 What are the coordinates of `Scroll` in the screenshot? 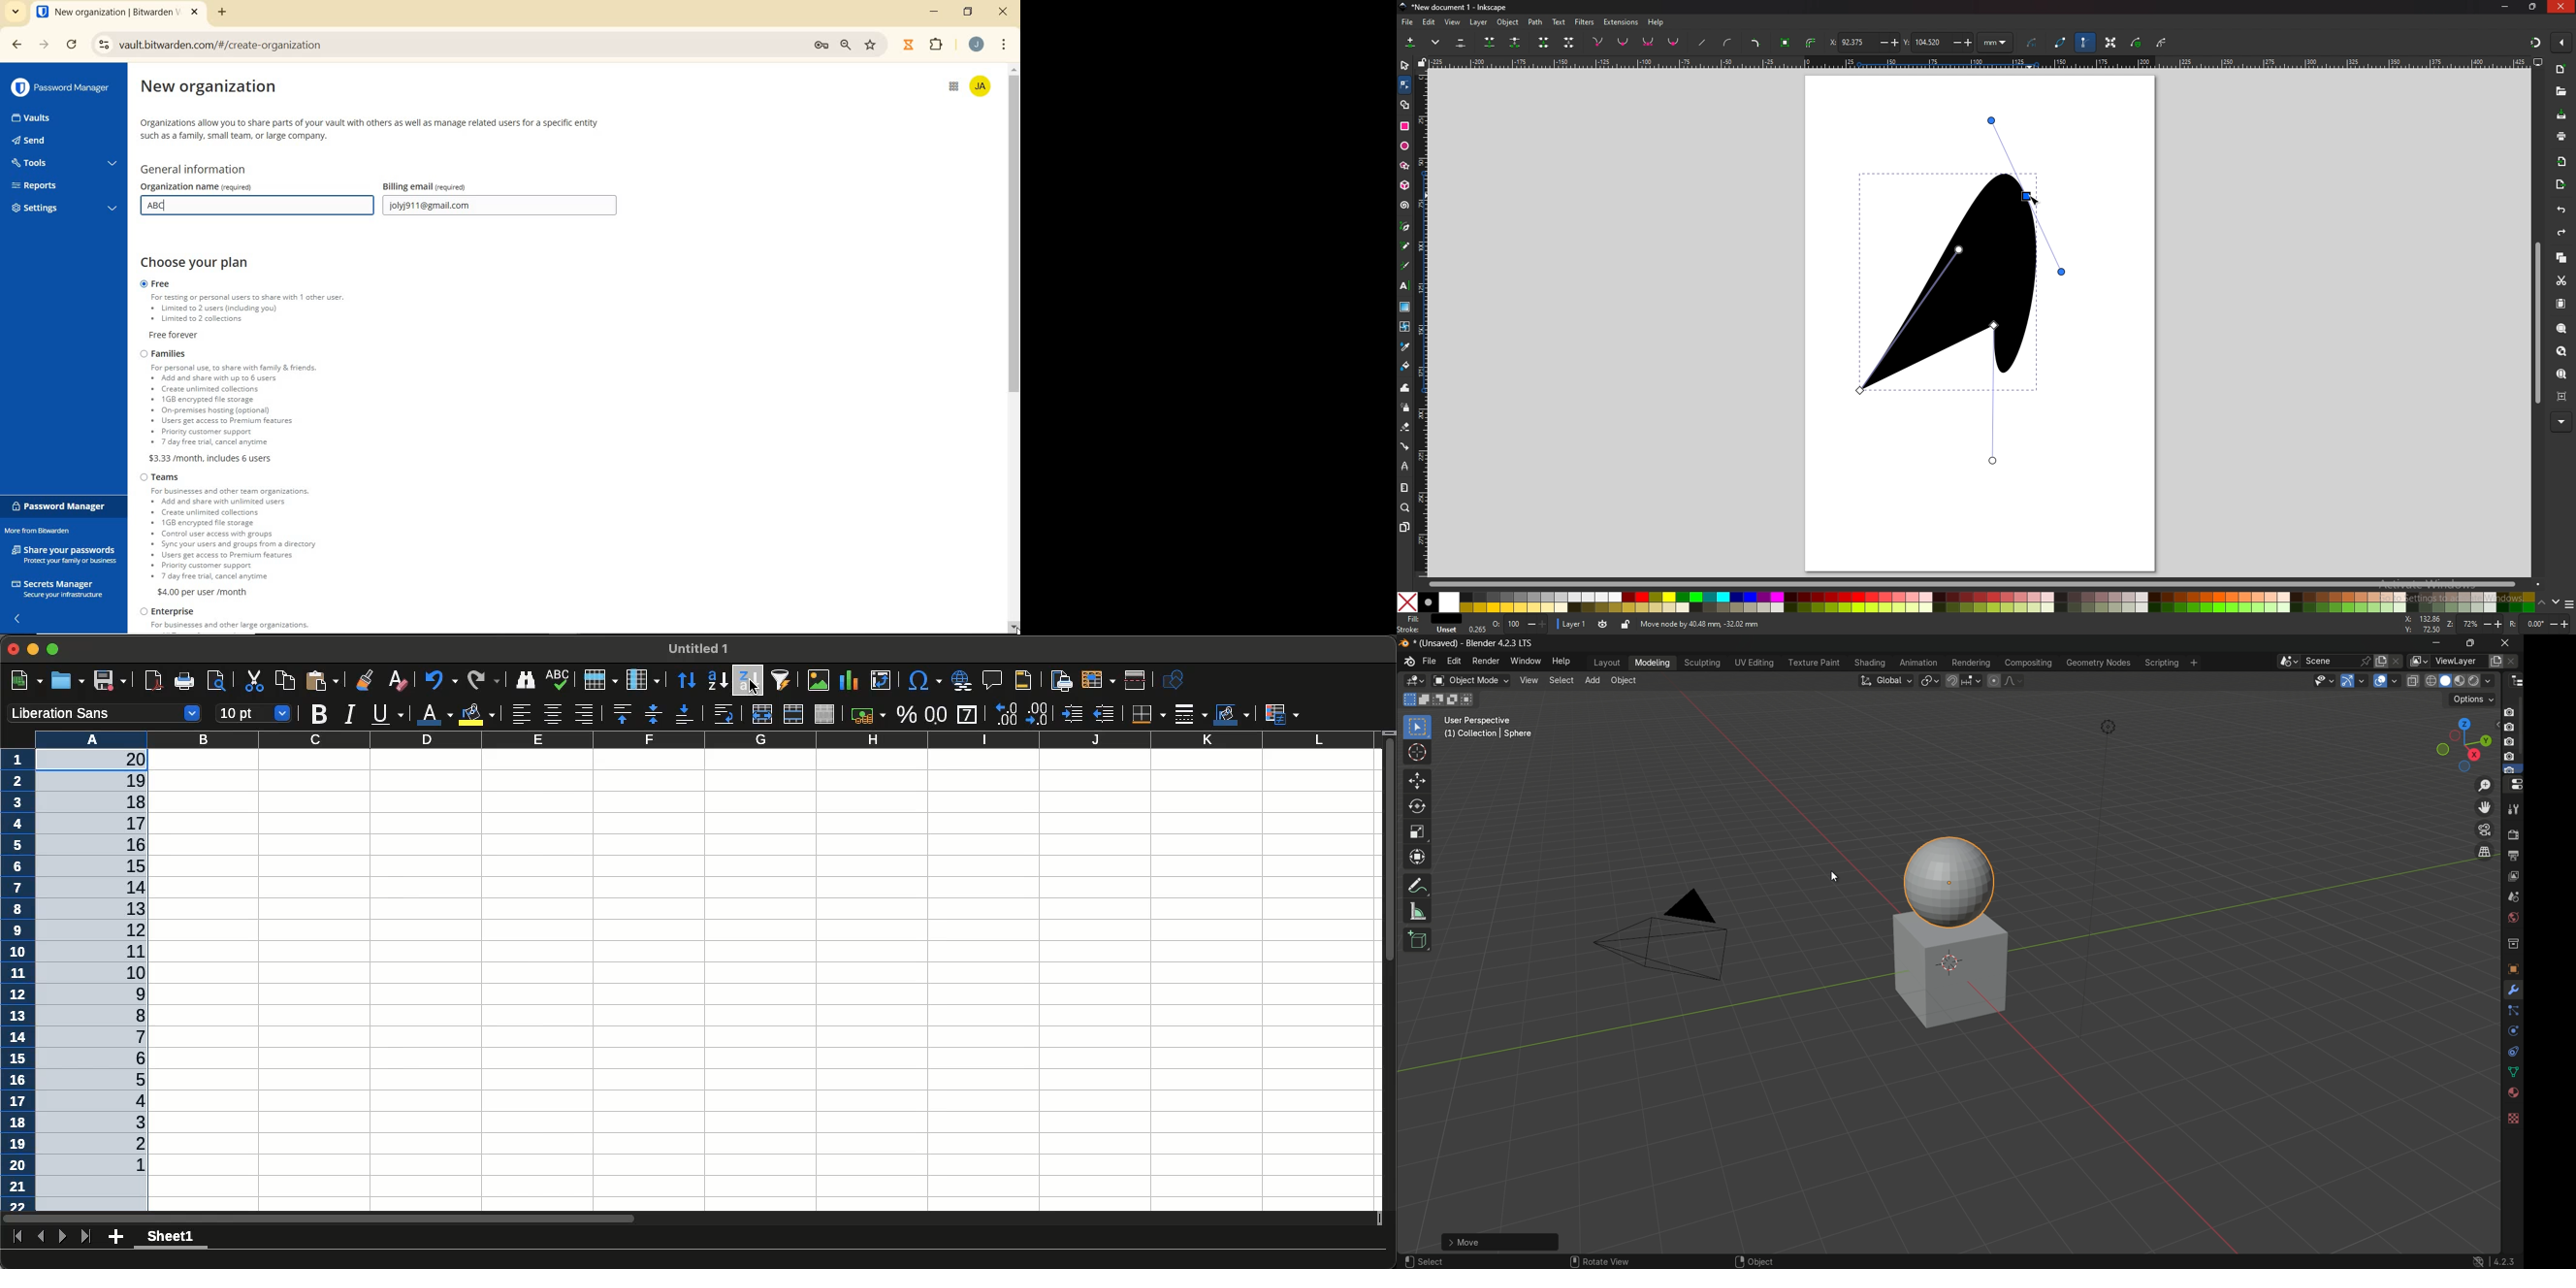 It's located at (1388, 852).